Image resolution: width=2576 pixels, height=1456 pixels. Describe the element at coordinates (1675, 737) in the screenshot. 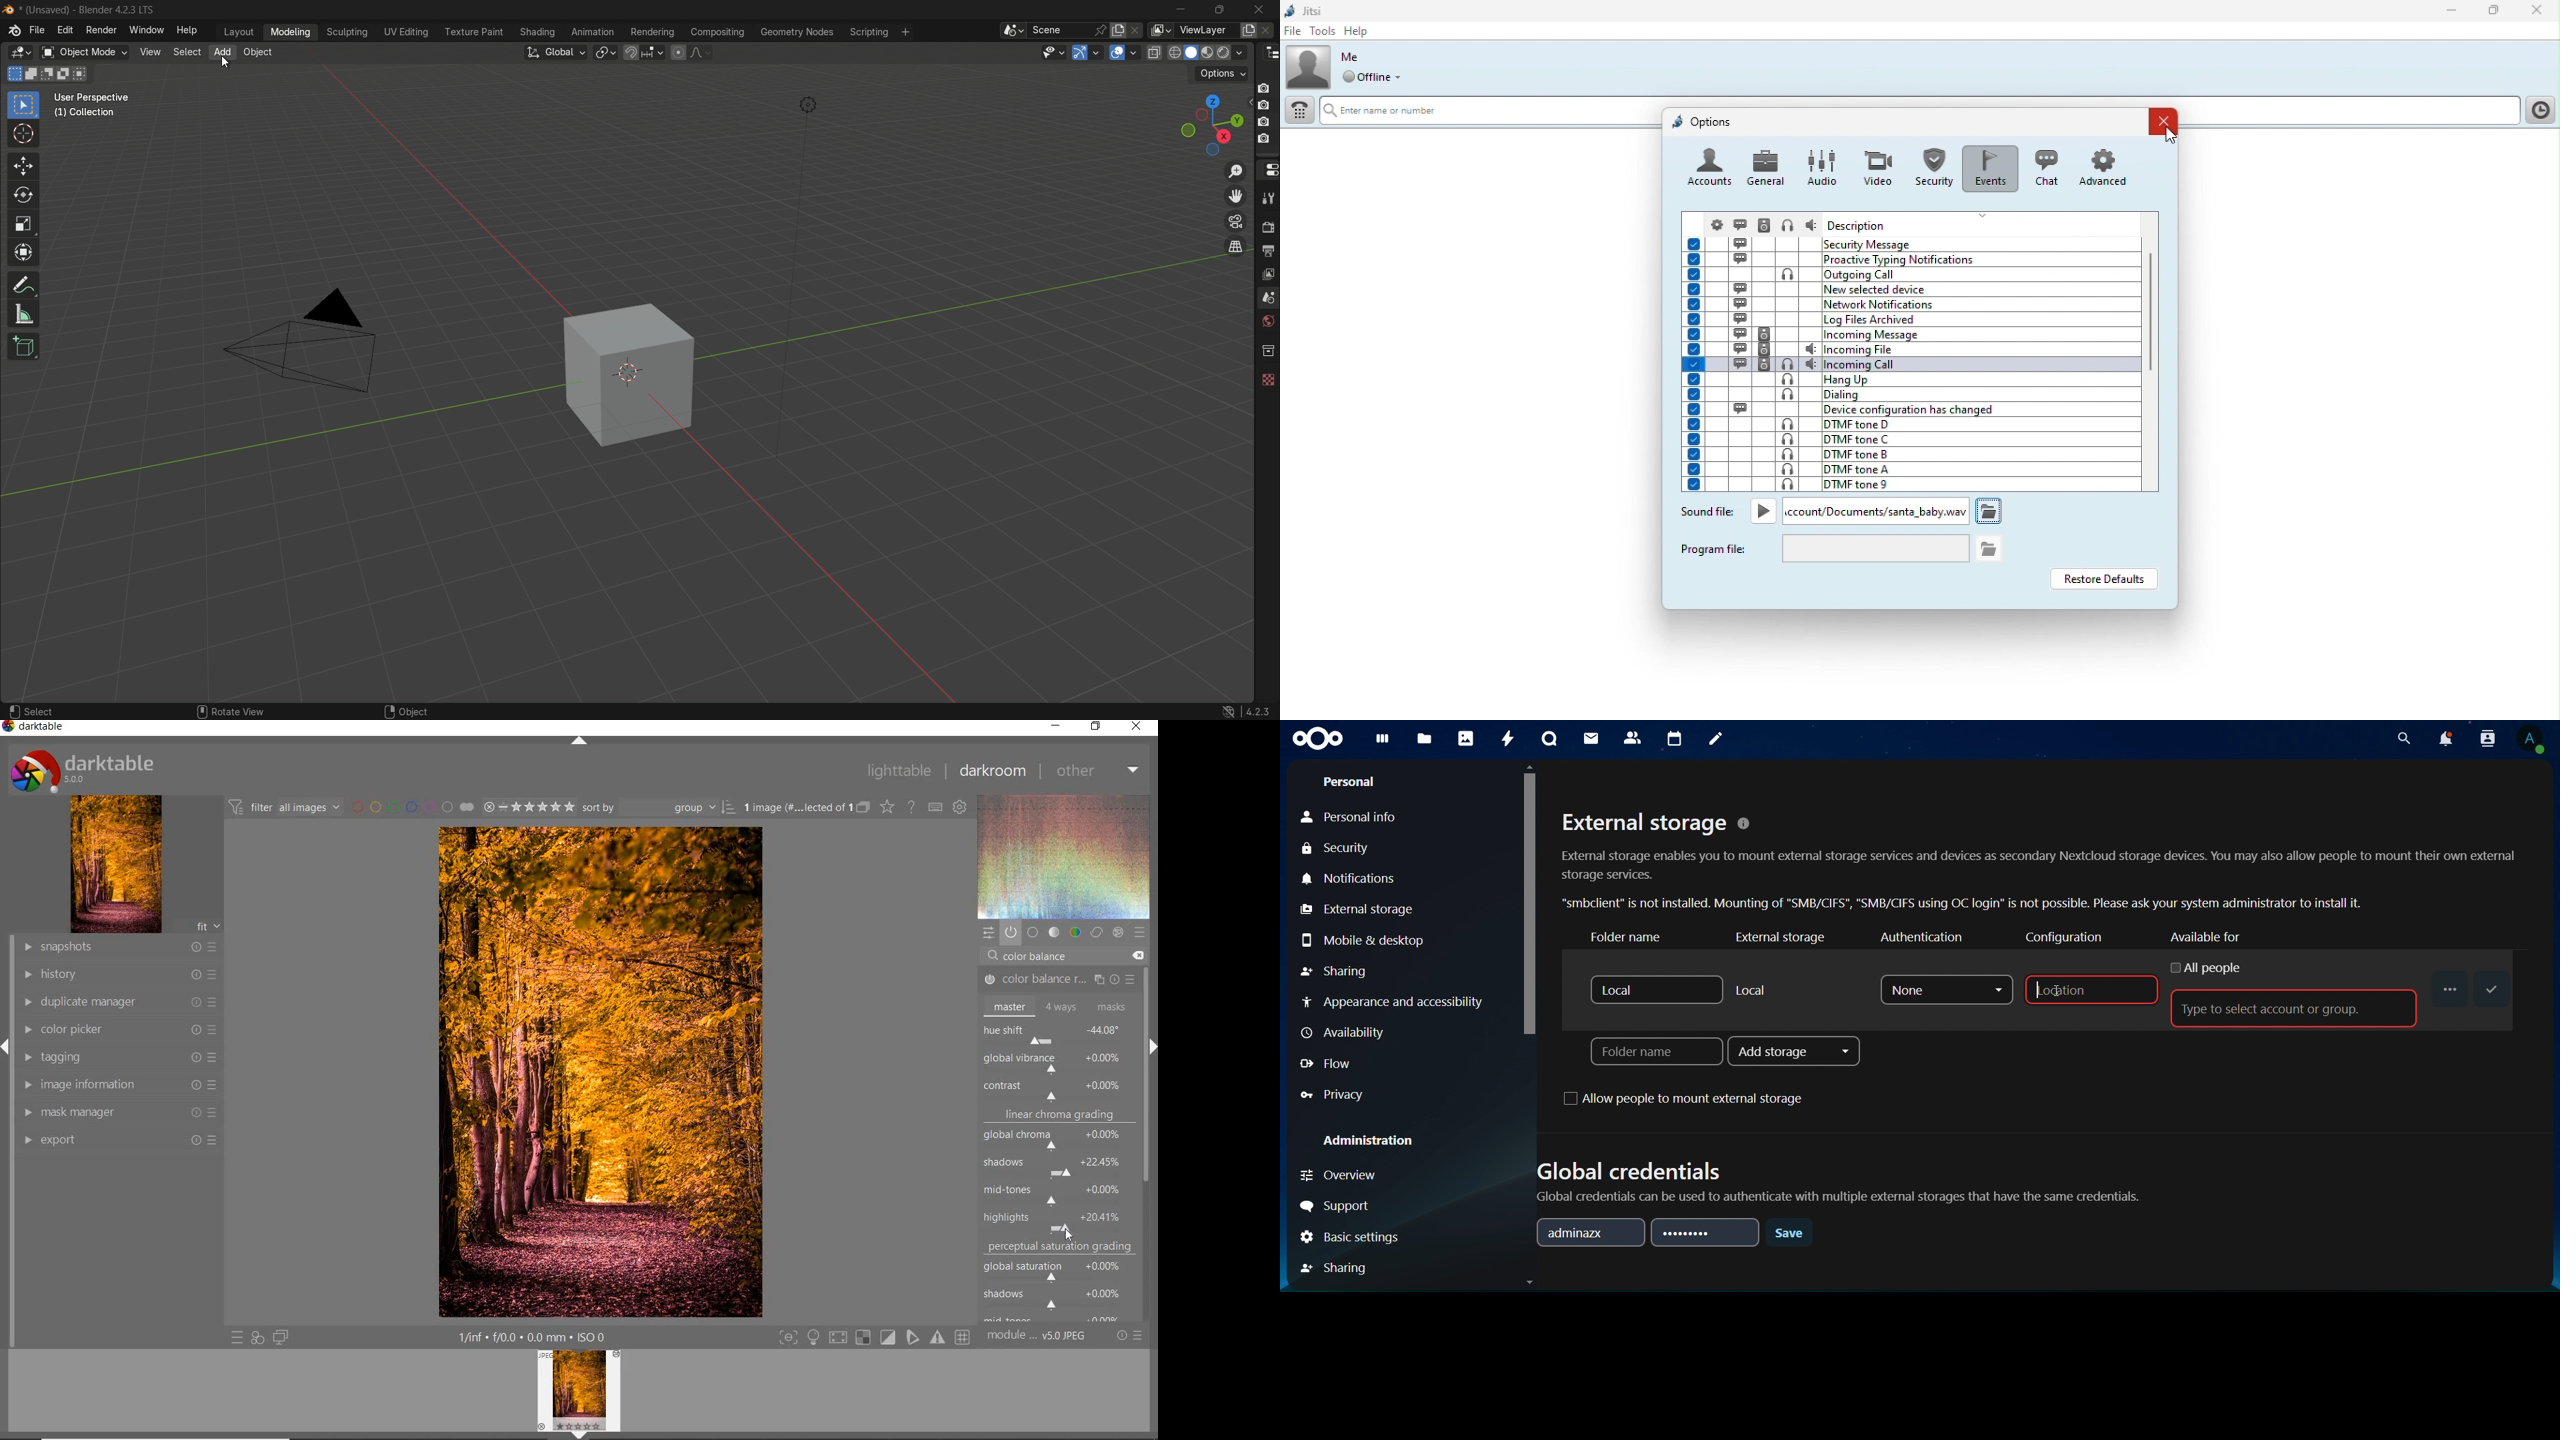

I see `calendar` at that location.